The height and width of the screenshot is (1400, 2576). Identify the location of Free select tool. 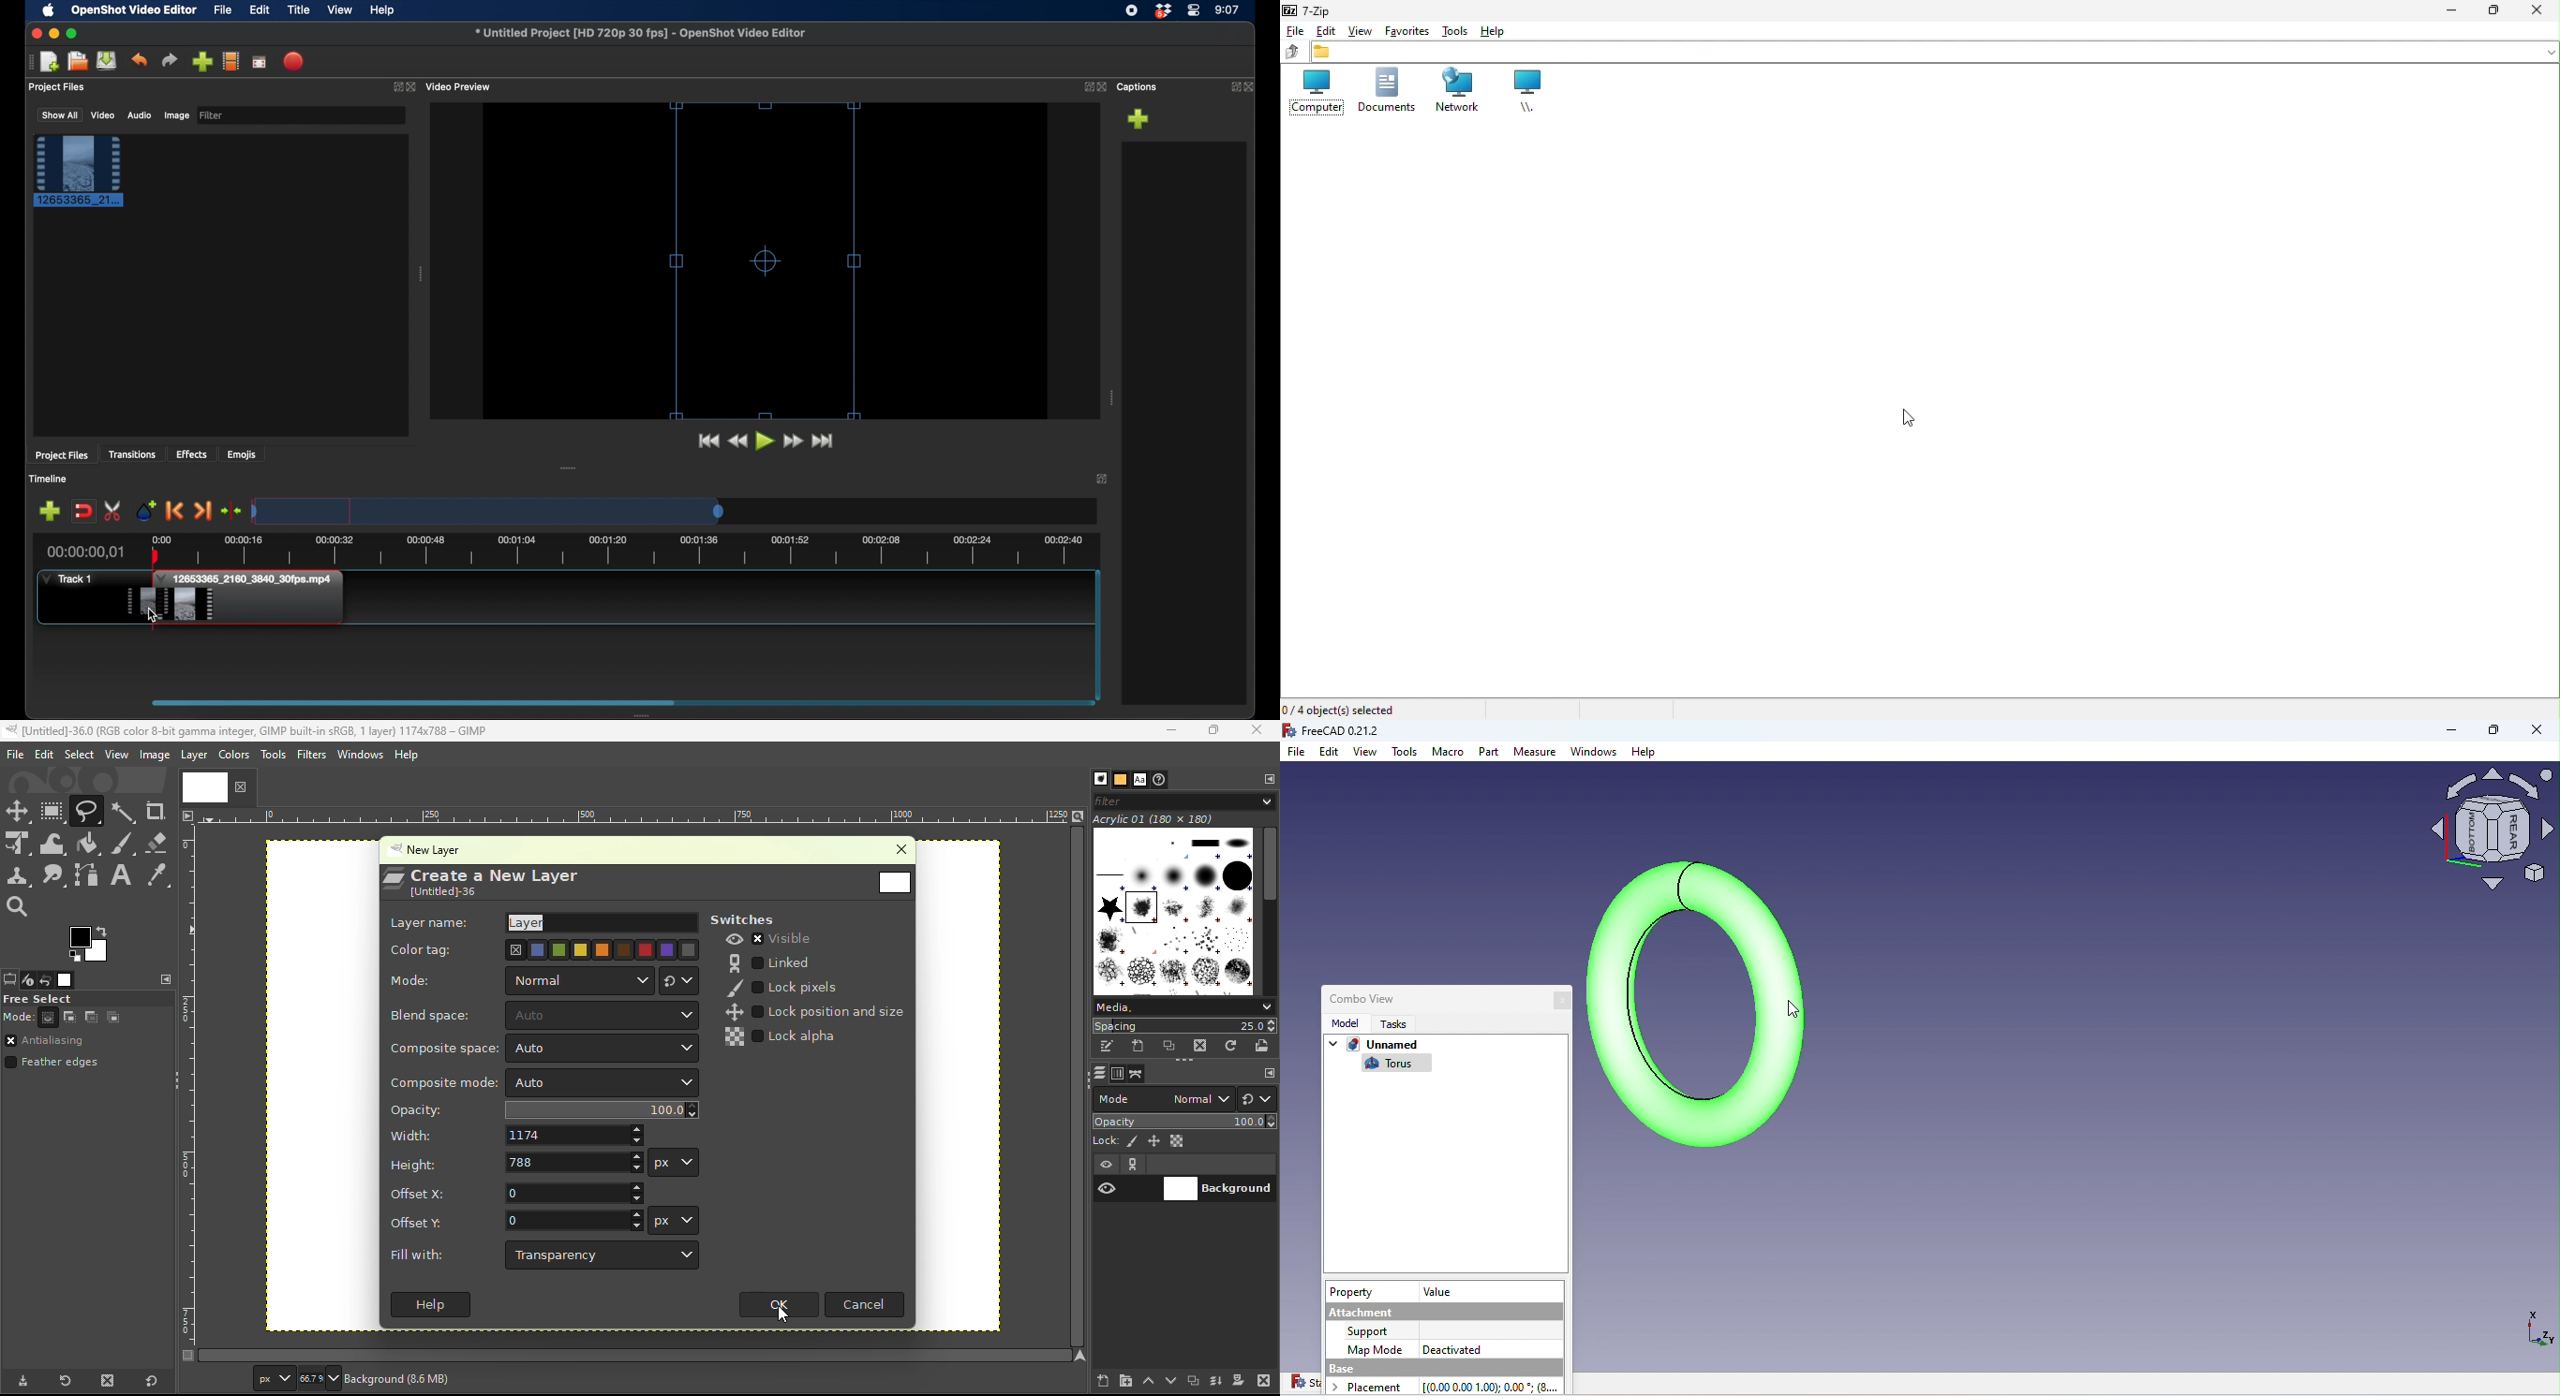
(89, 810).